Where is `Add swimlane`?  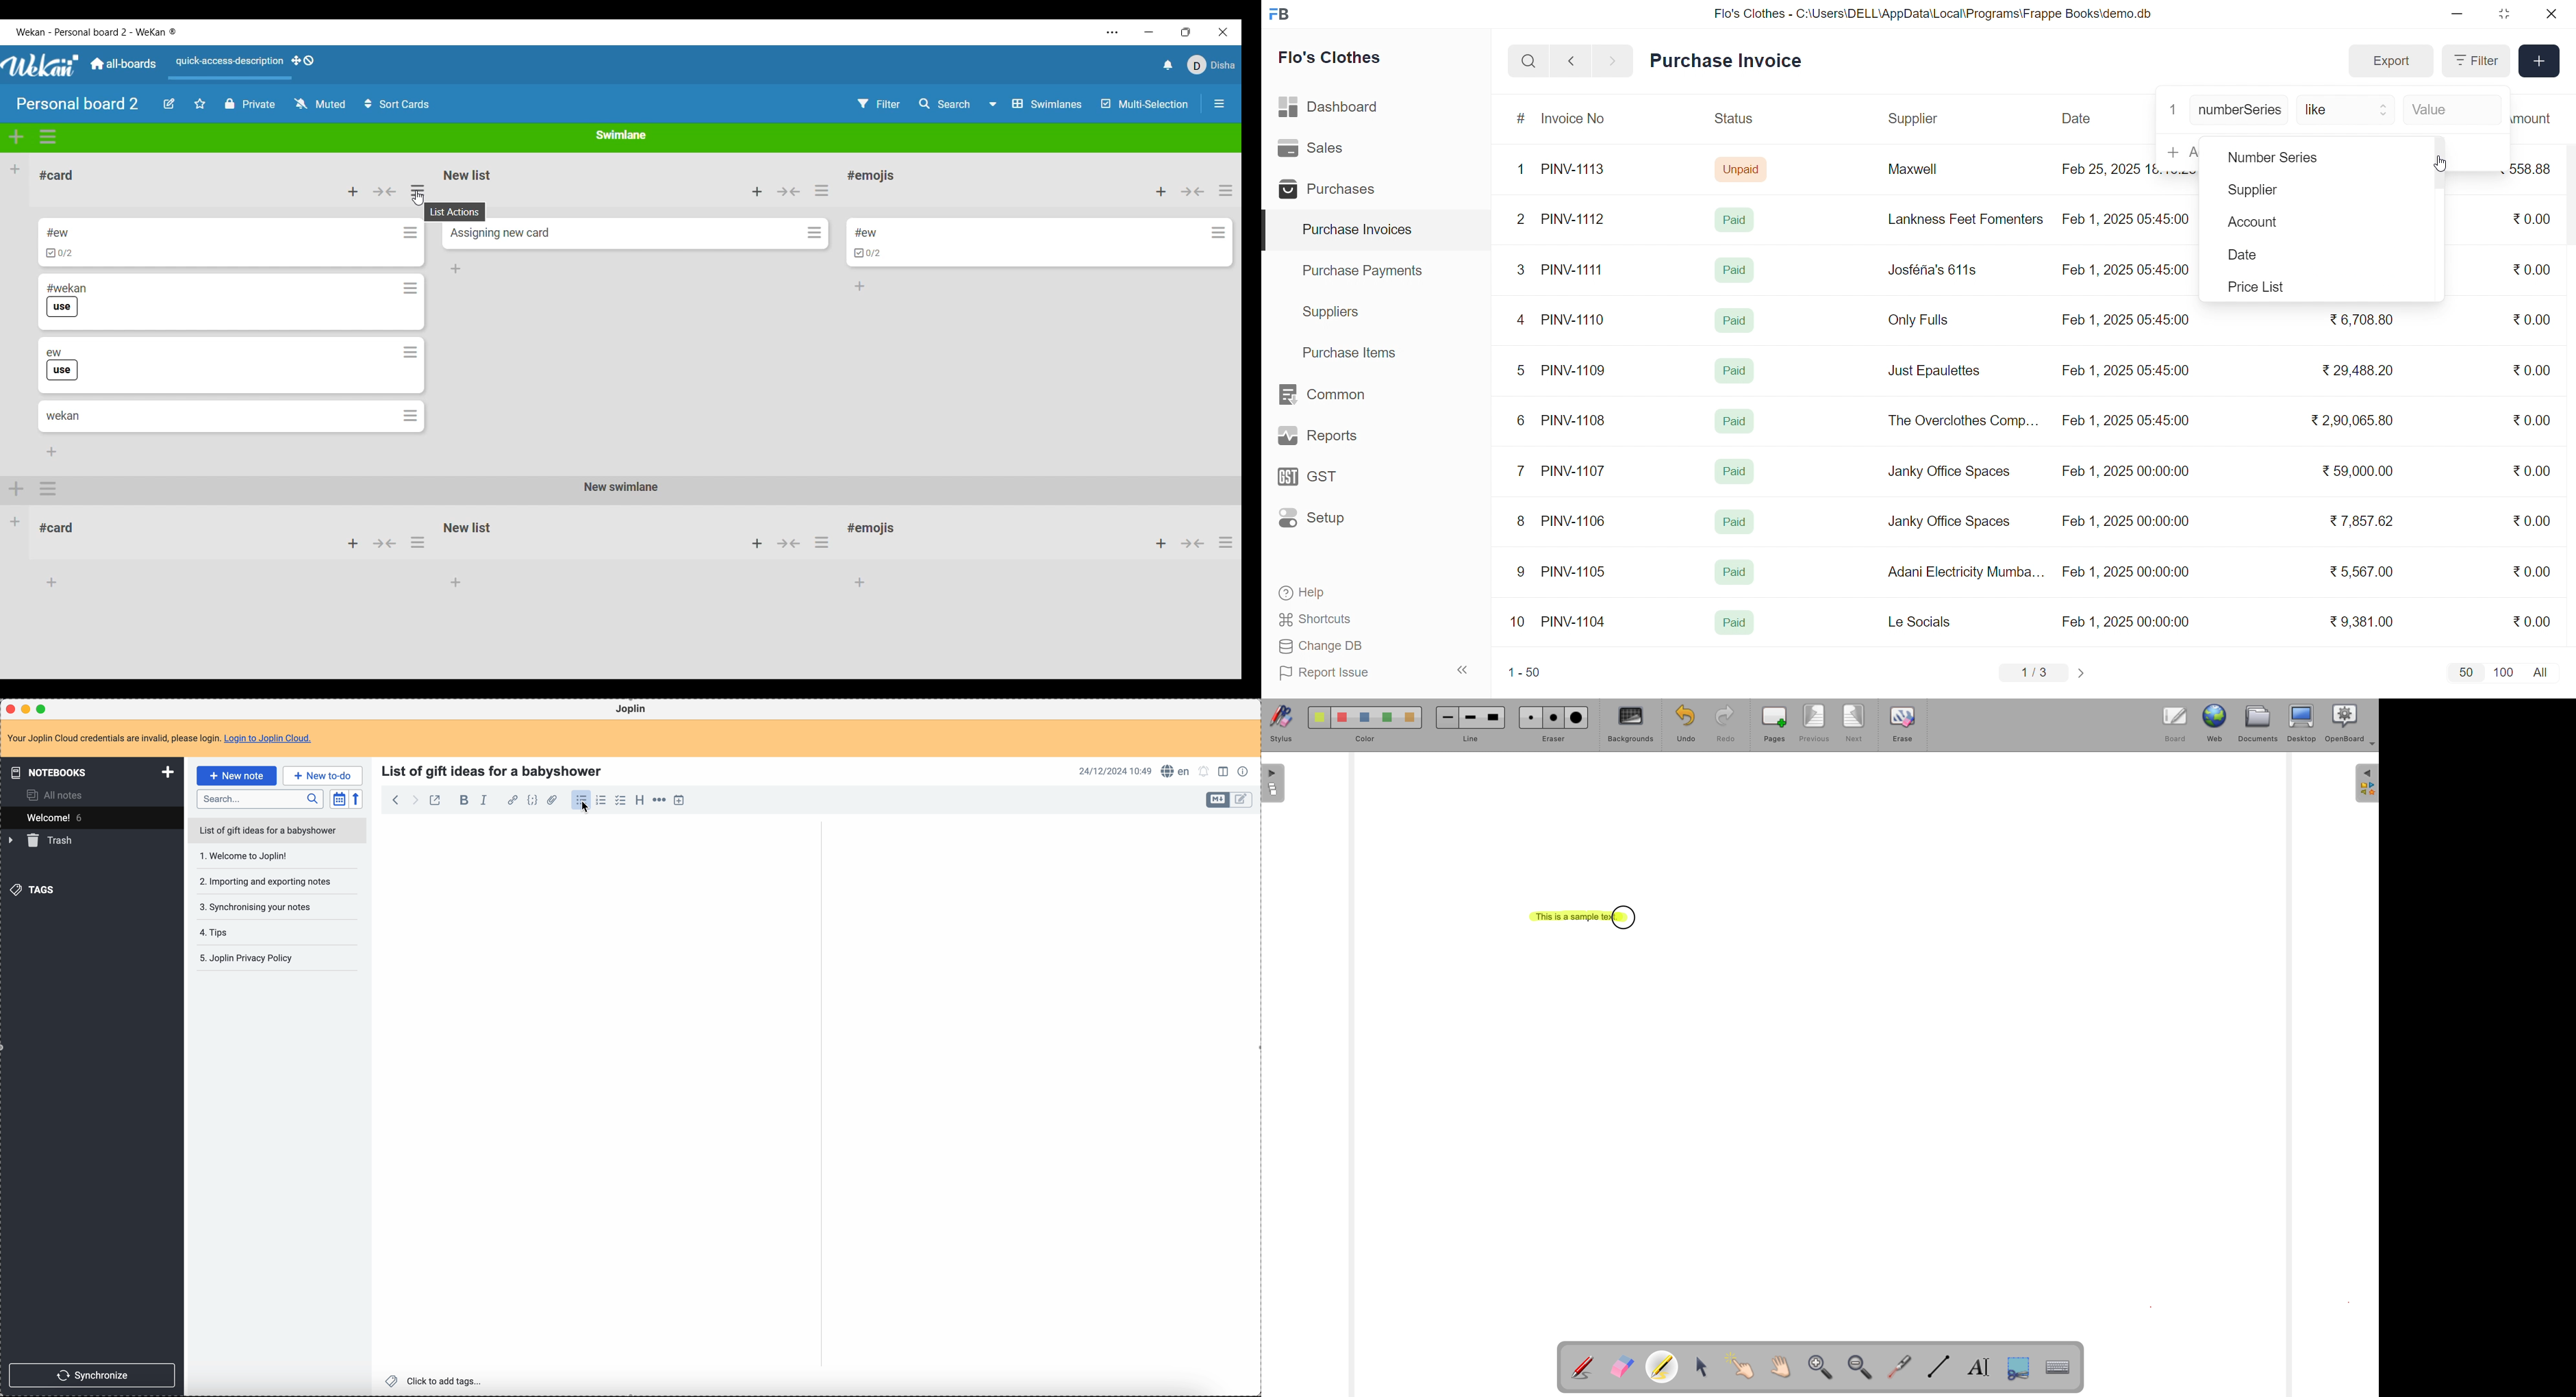 Add swimlane is located at coordinates (16, 137).